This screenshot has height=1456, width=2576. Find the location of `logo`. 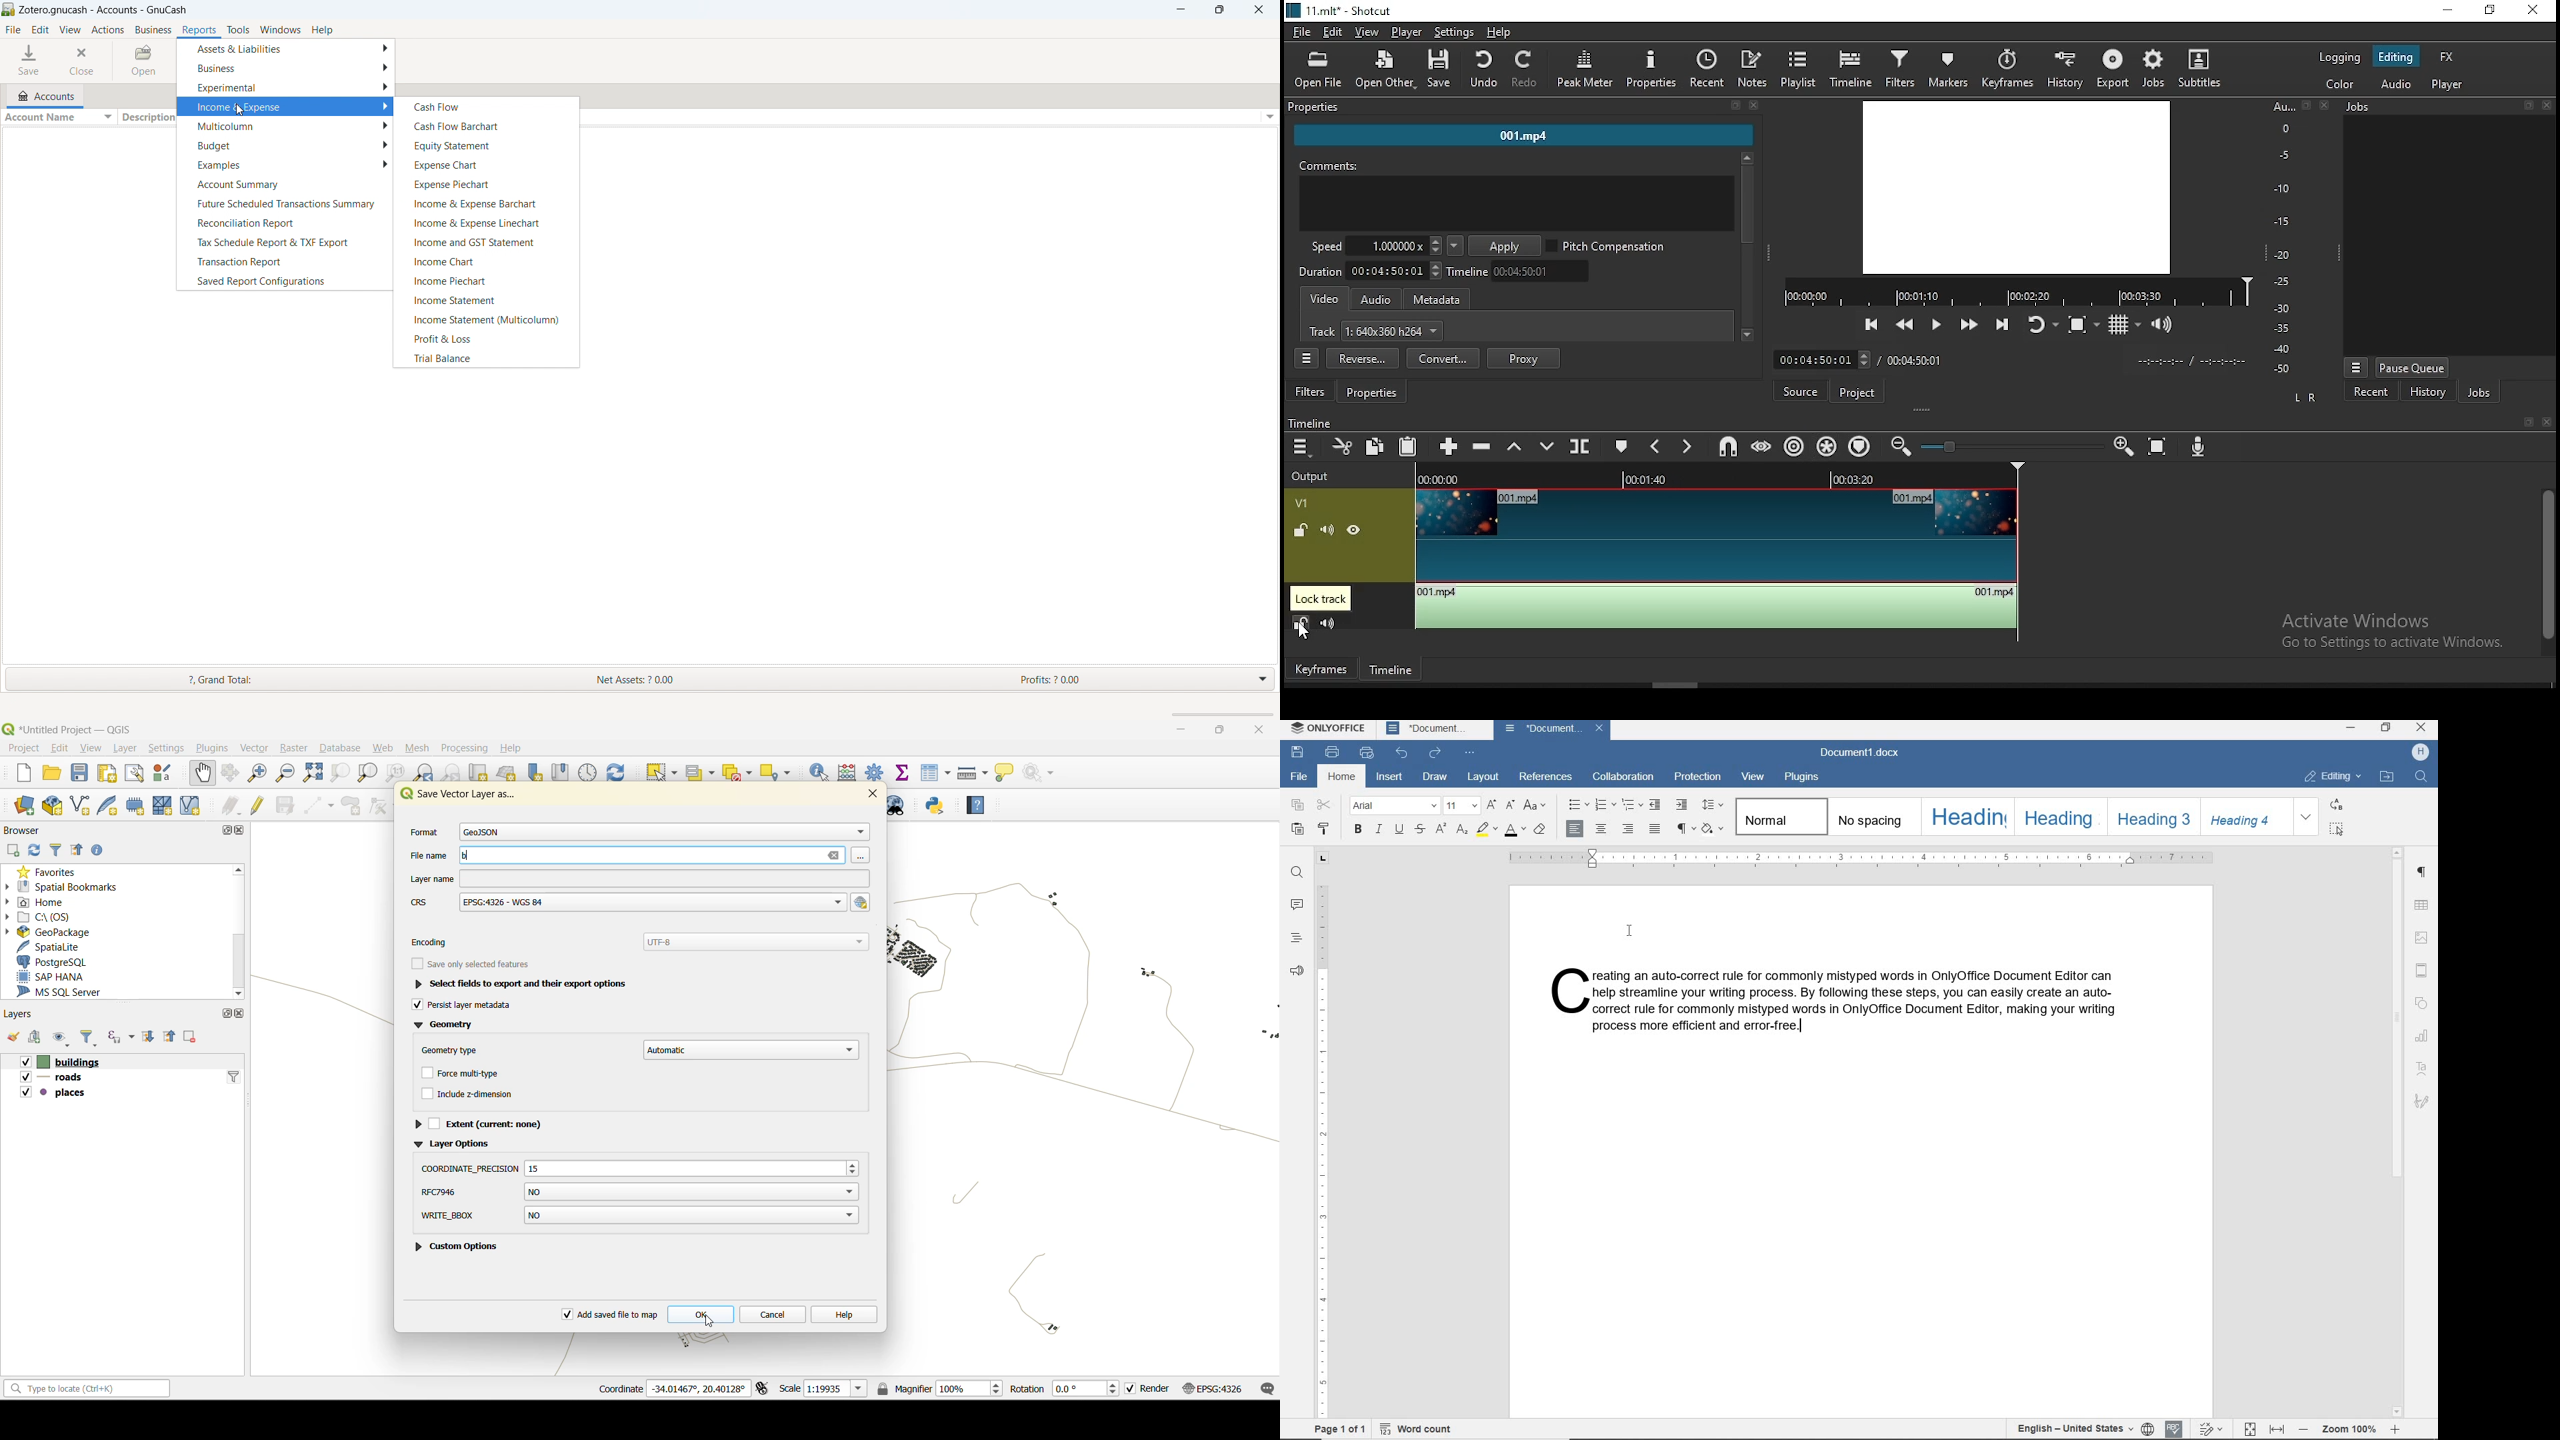

logo is located at coordinates (9, 10).